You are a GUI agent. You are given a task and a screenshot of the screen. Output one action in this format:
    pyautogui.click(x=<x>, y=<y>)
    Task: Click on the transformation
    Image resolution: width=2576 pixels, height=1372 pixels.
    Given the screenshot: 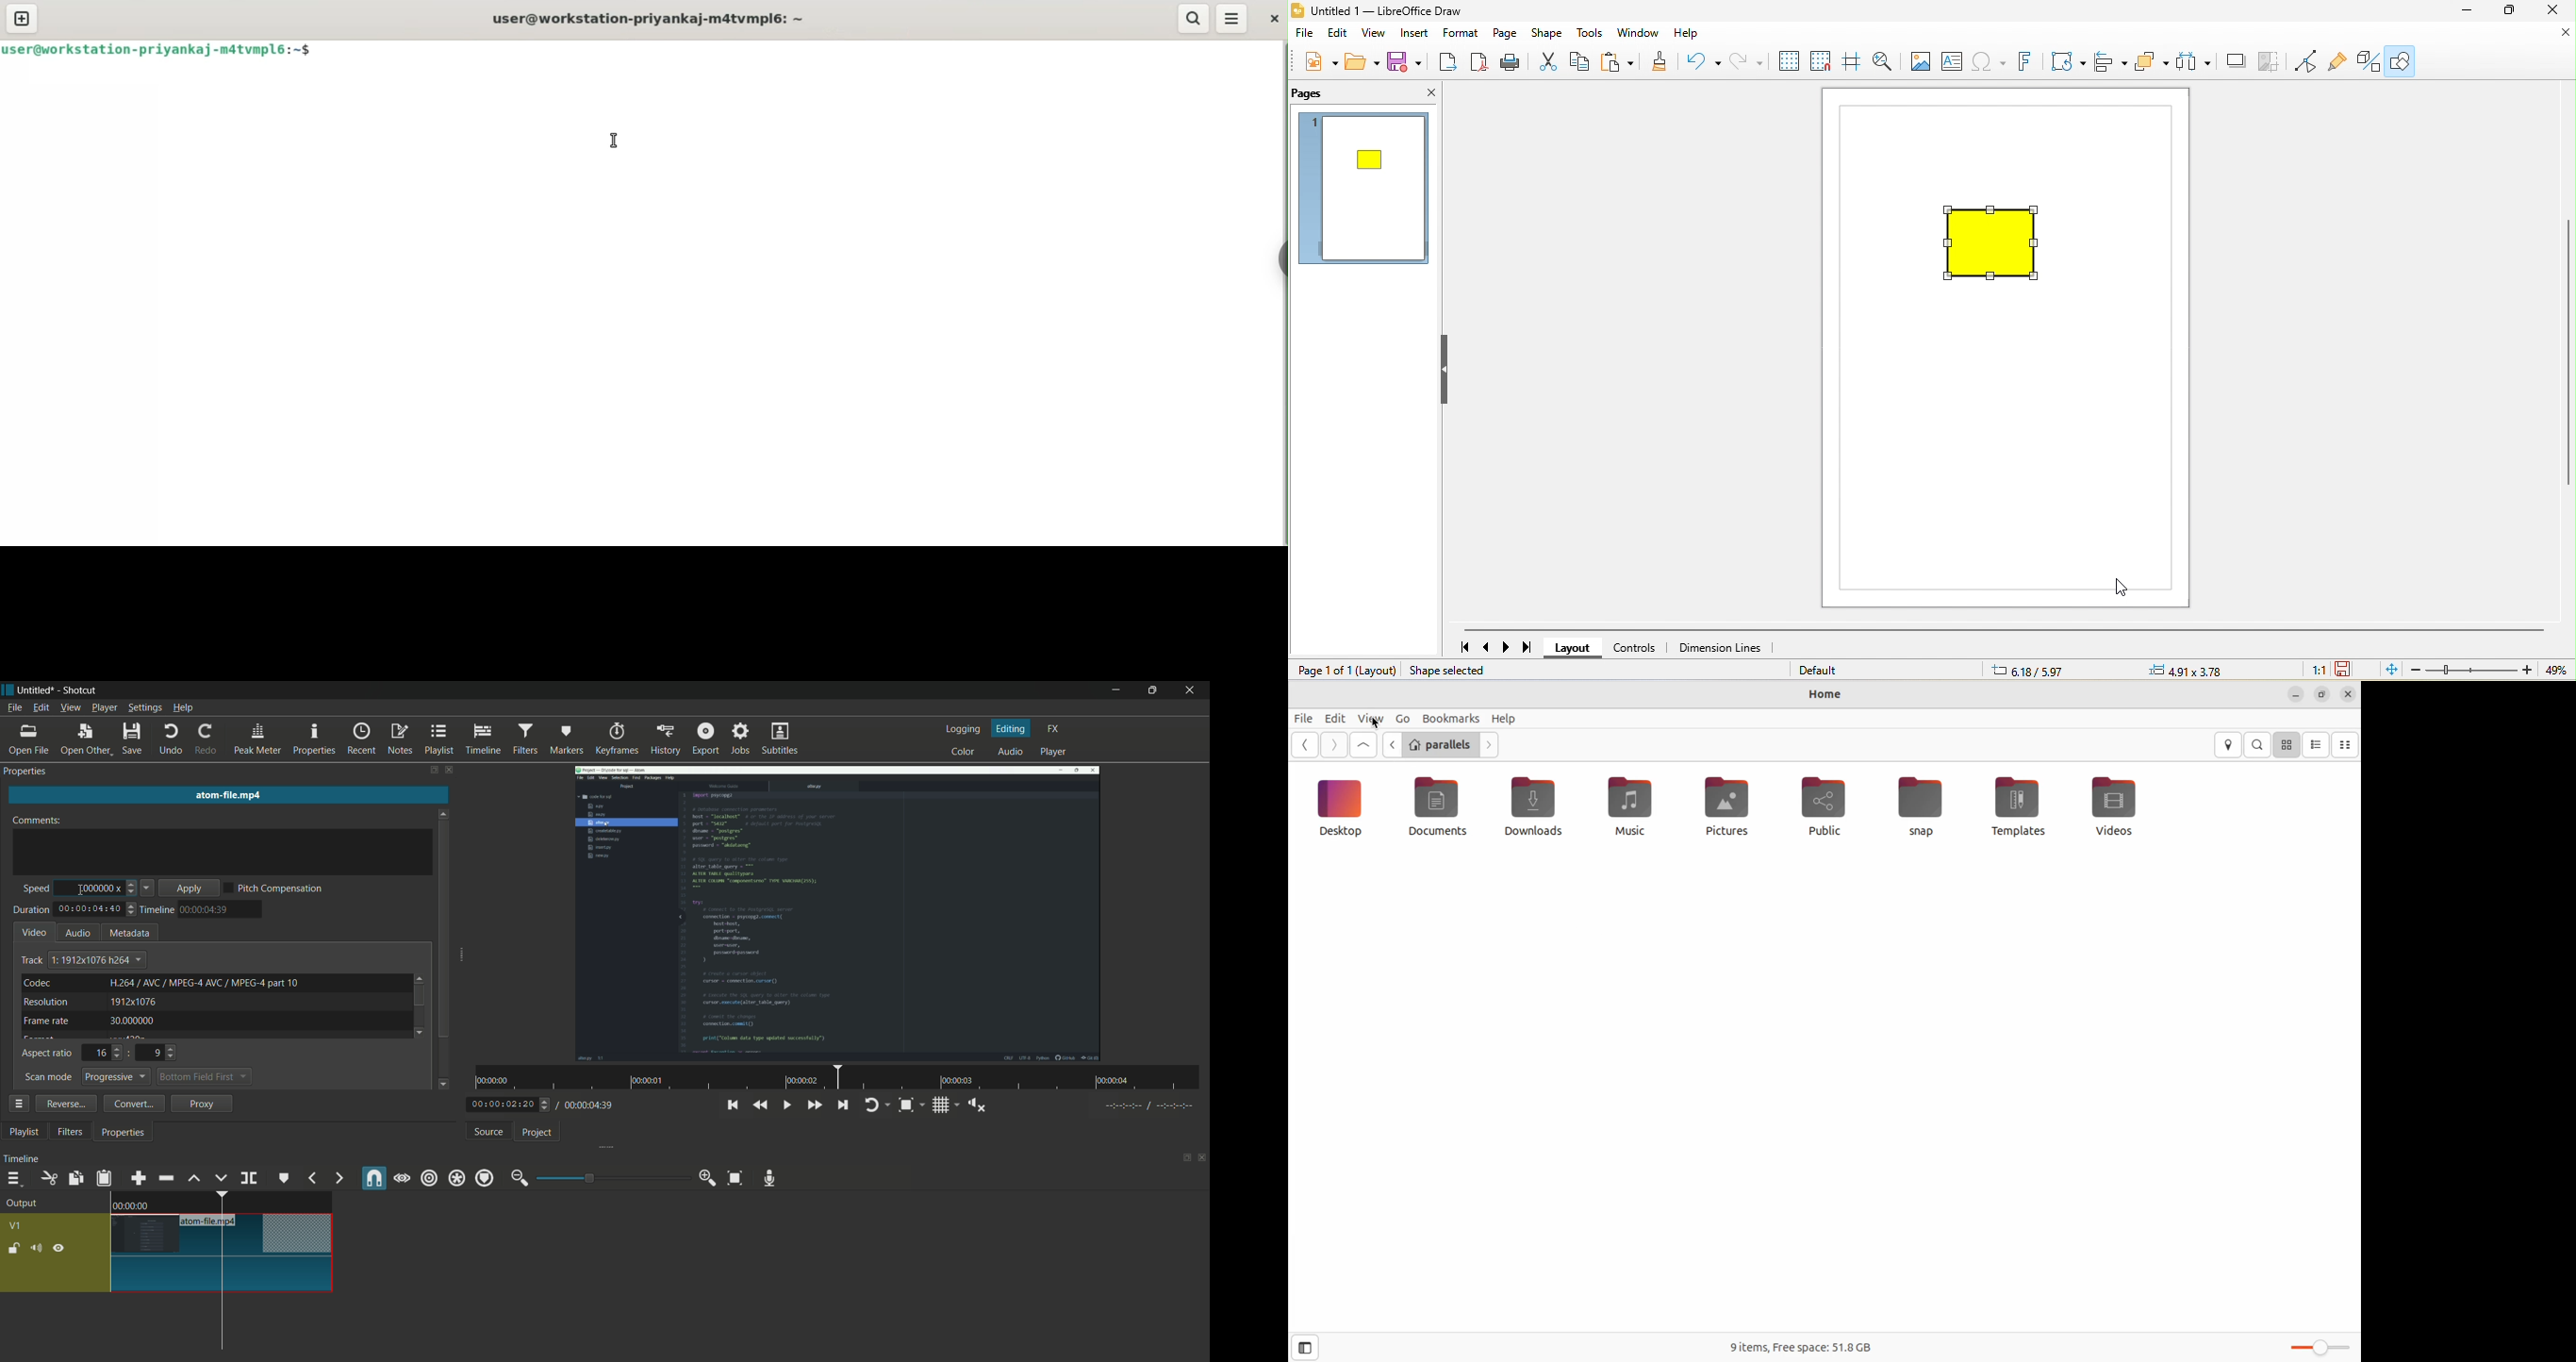 What is the action you would take?
    pyautogui.click(x=2065, y=61)
    